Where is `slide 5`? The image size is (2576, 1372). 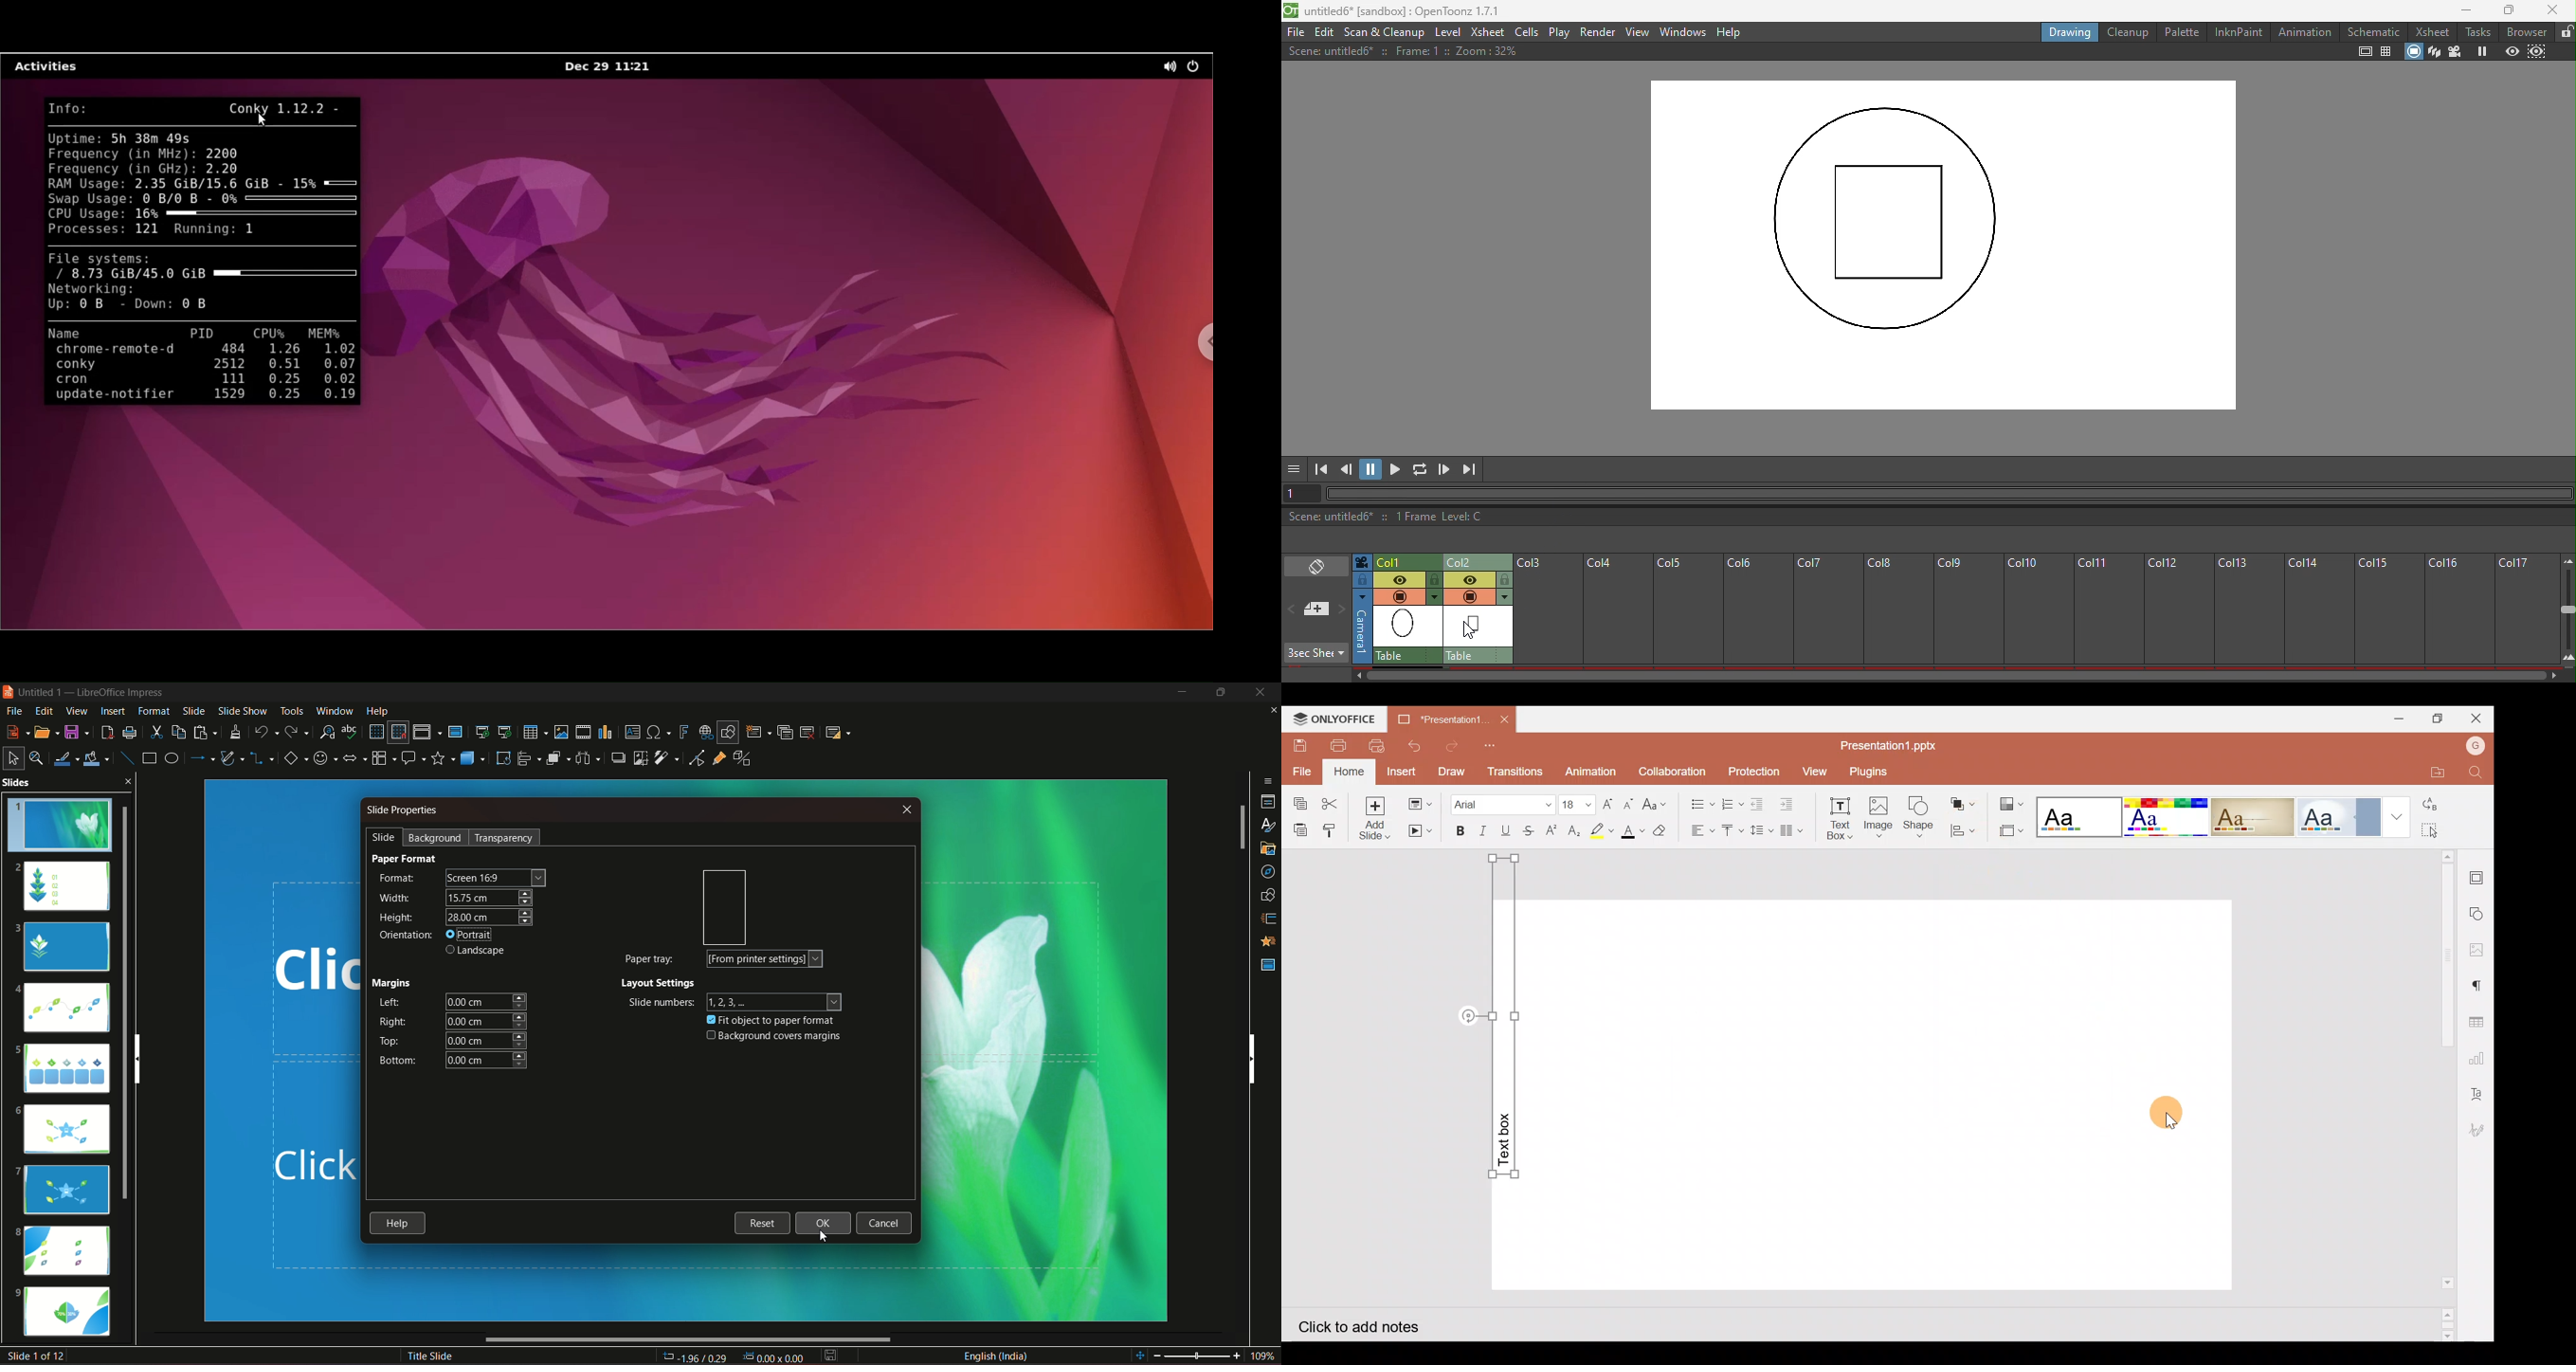
slide 5 is located at coordinates (62, 1066).